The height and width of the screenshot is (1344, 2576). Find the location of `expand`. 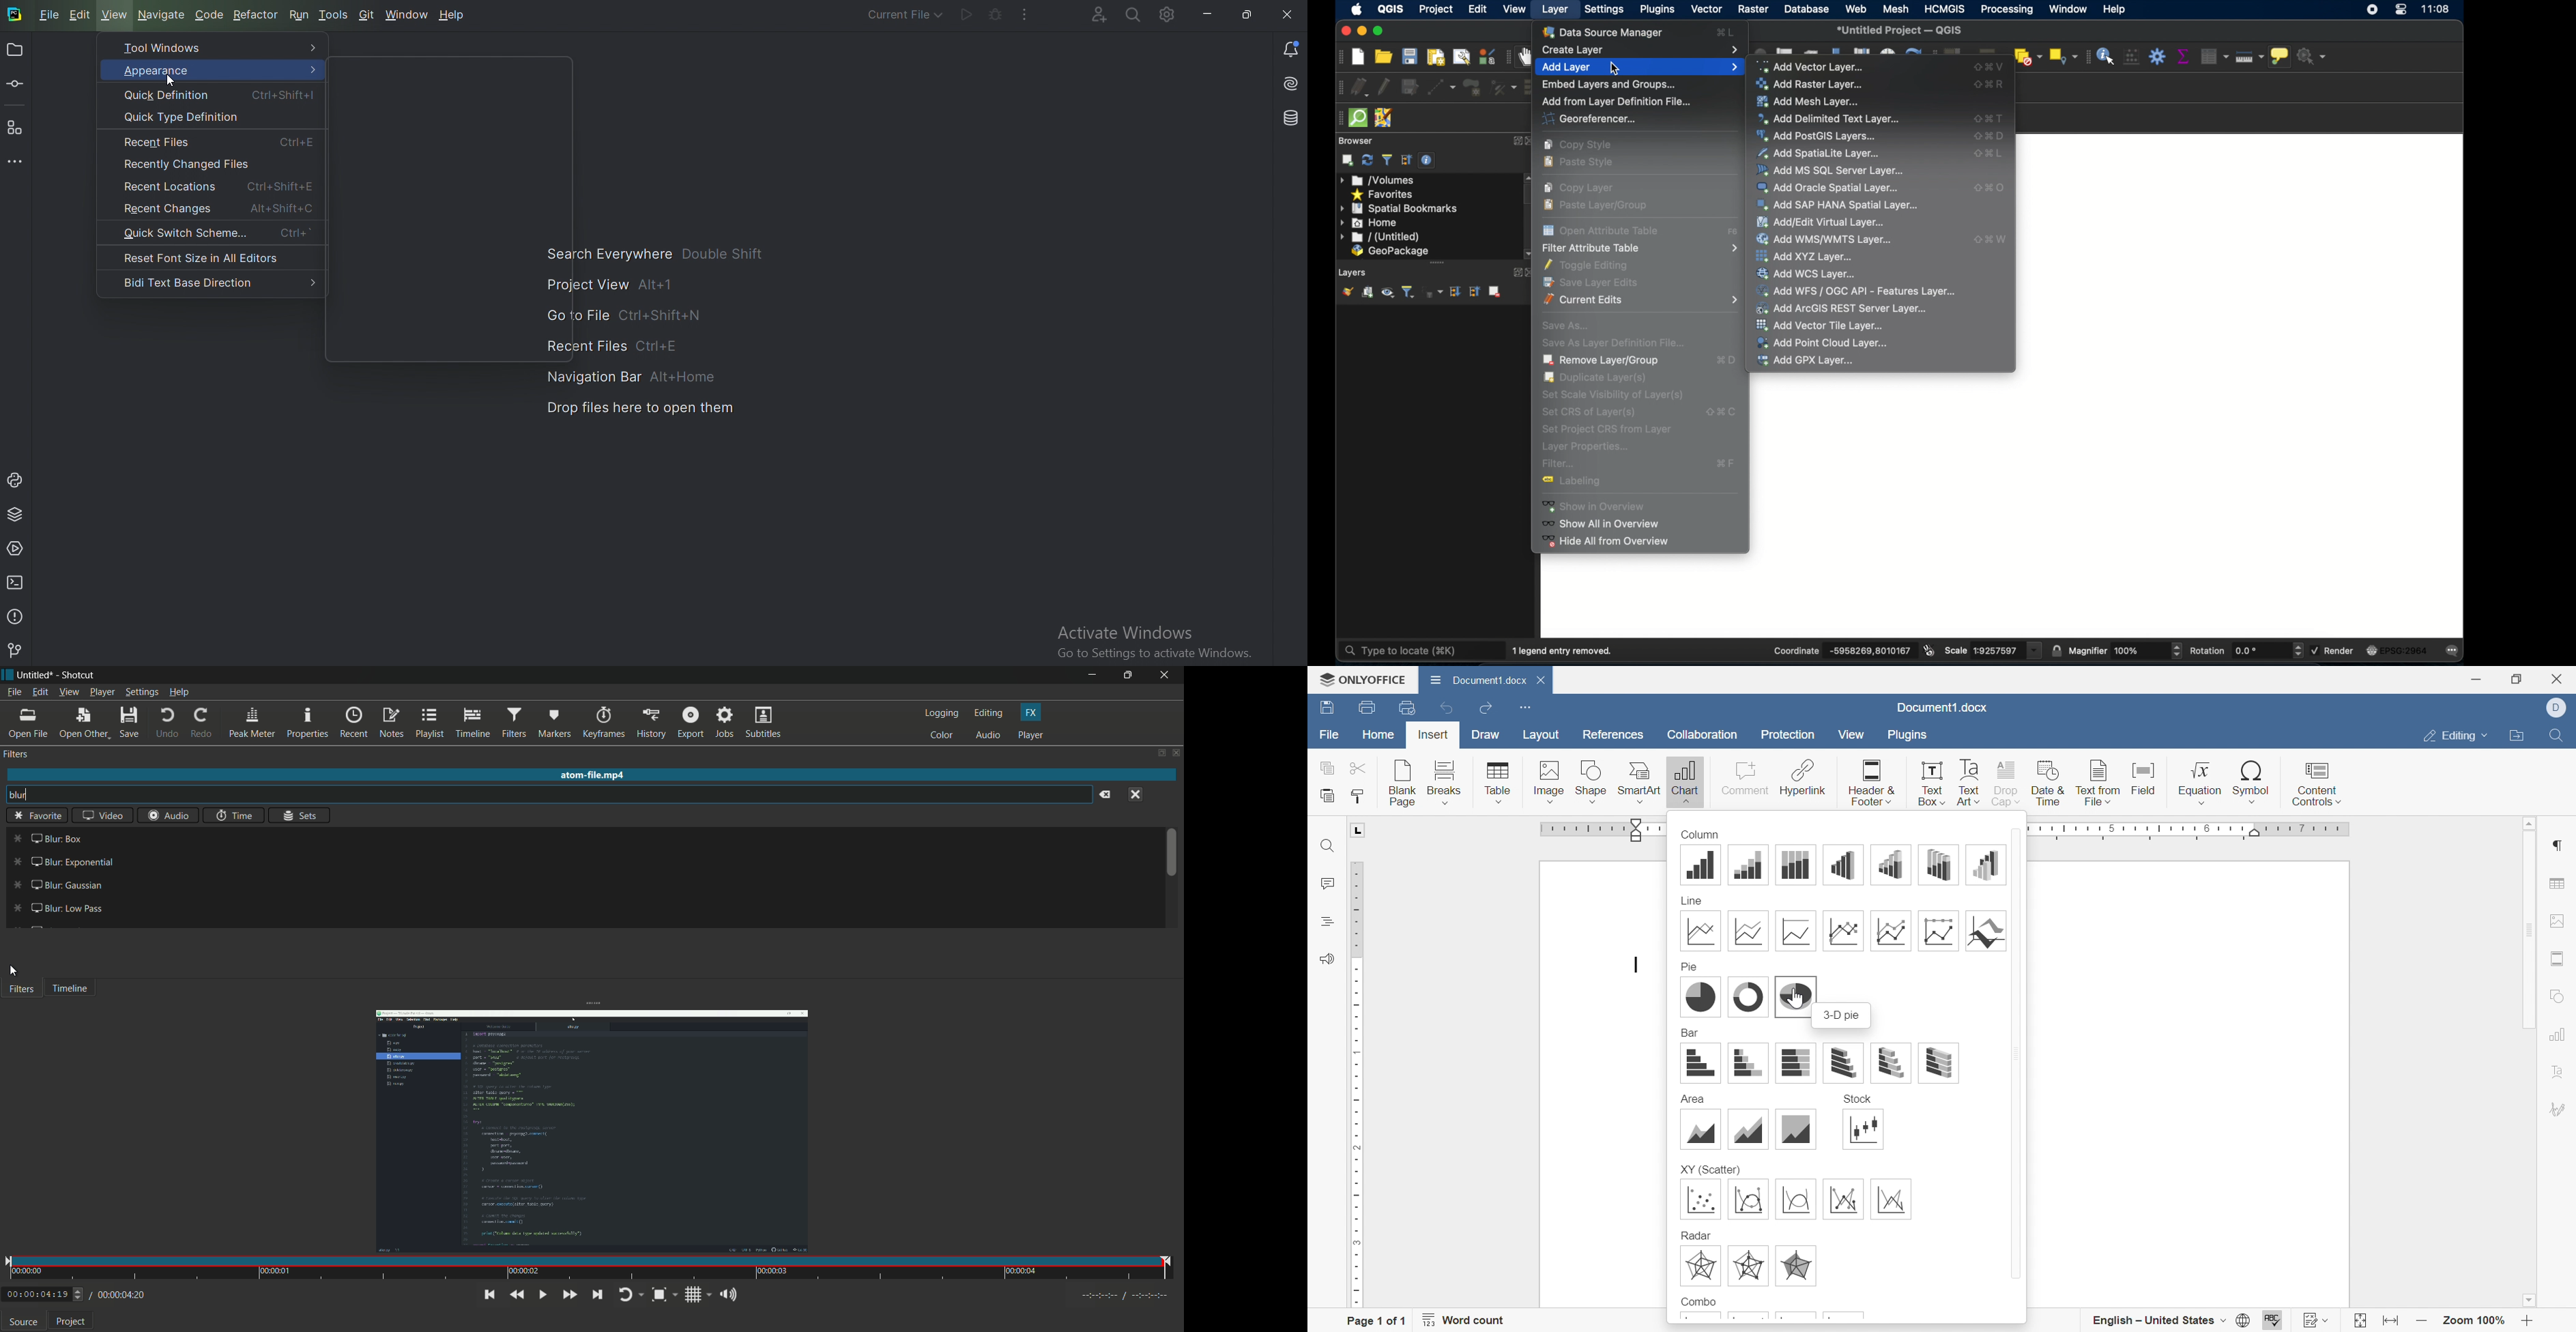

expand is located at coordinates (1514, 273).